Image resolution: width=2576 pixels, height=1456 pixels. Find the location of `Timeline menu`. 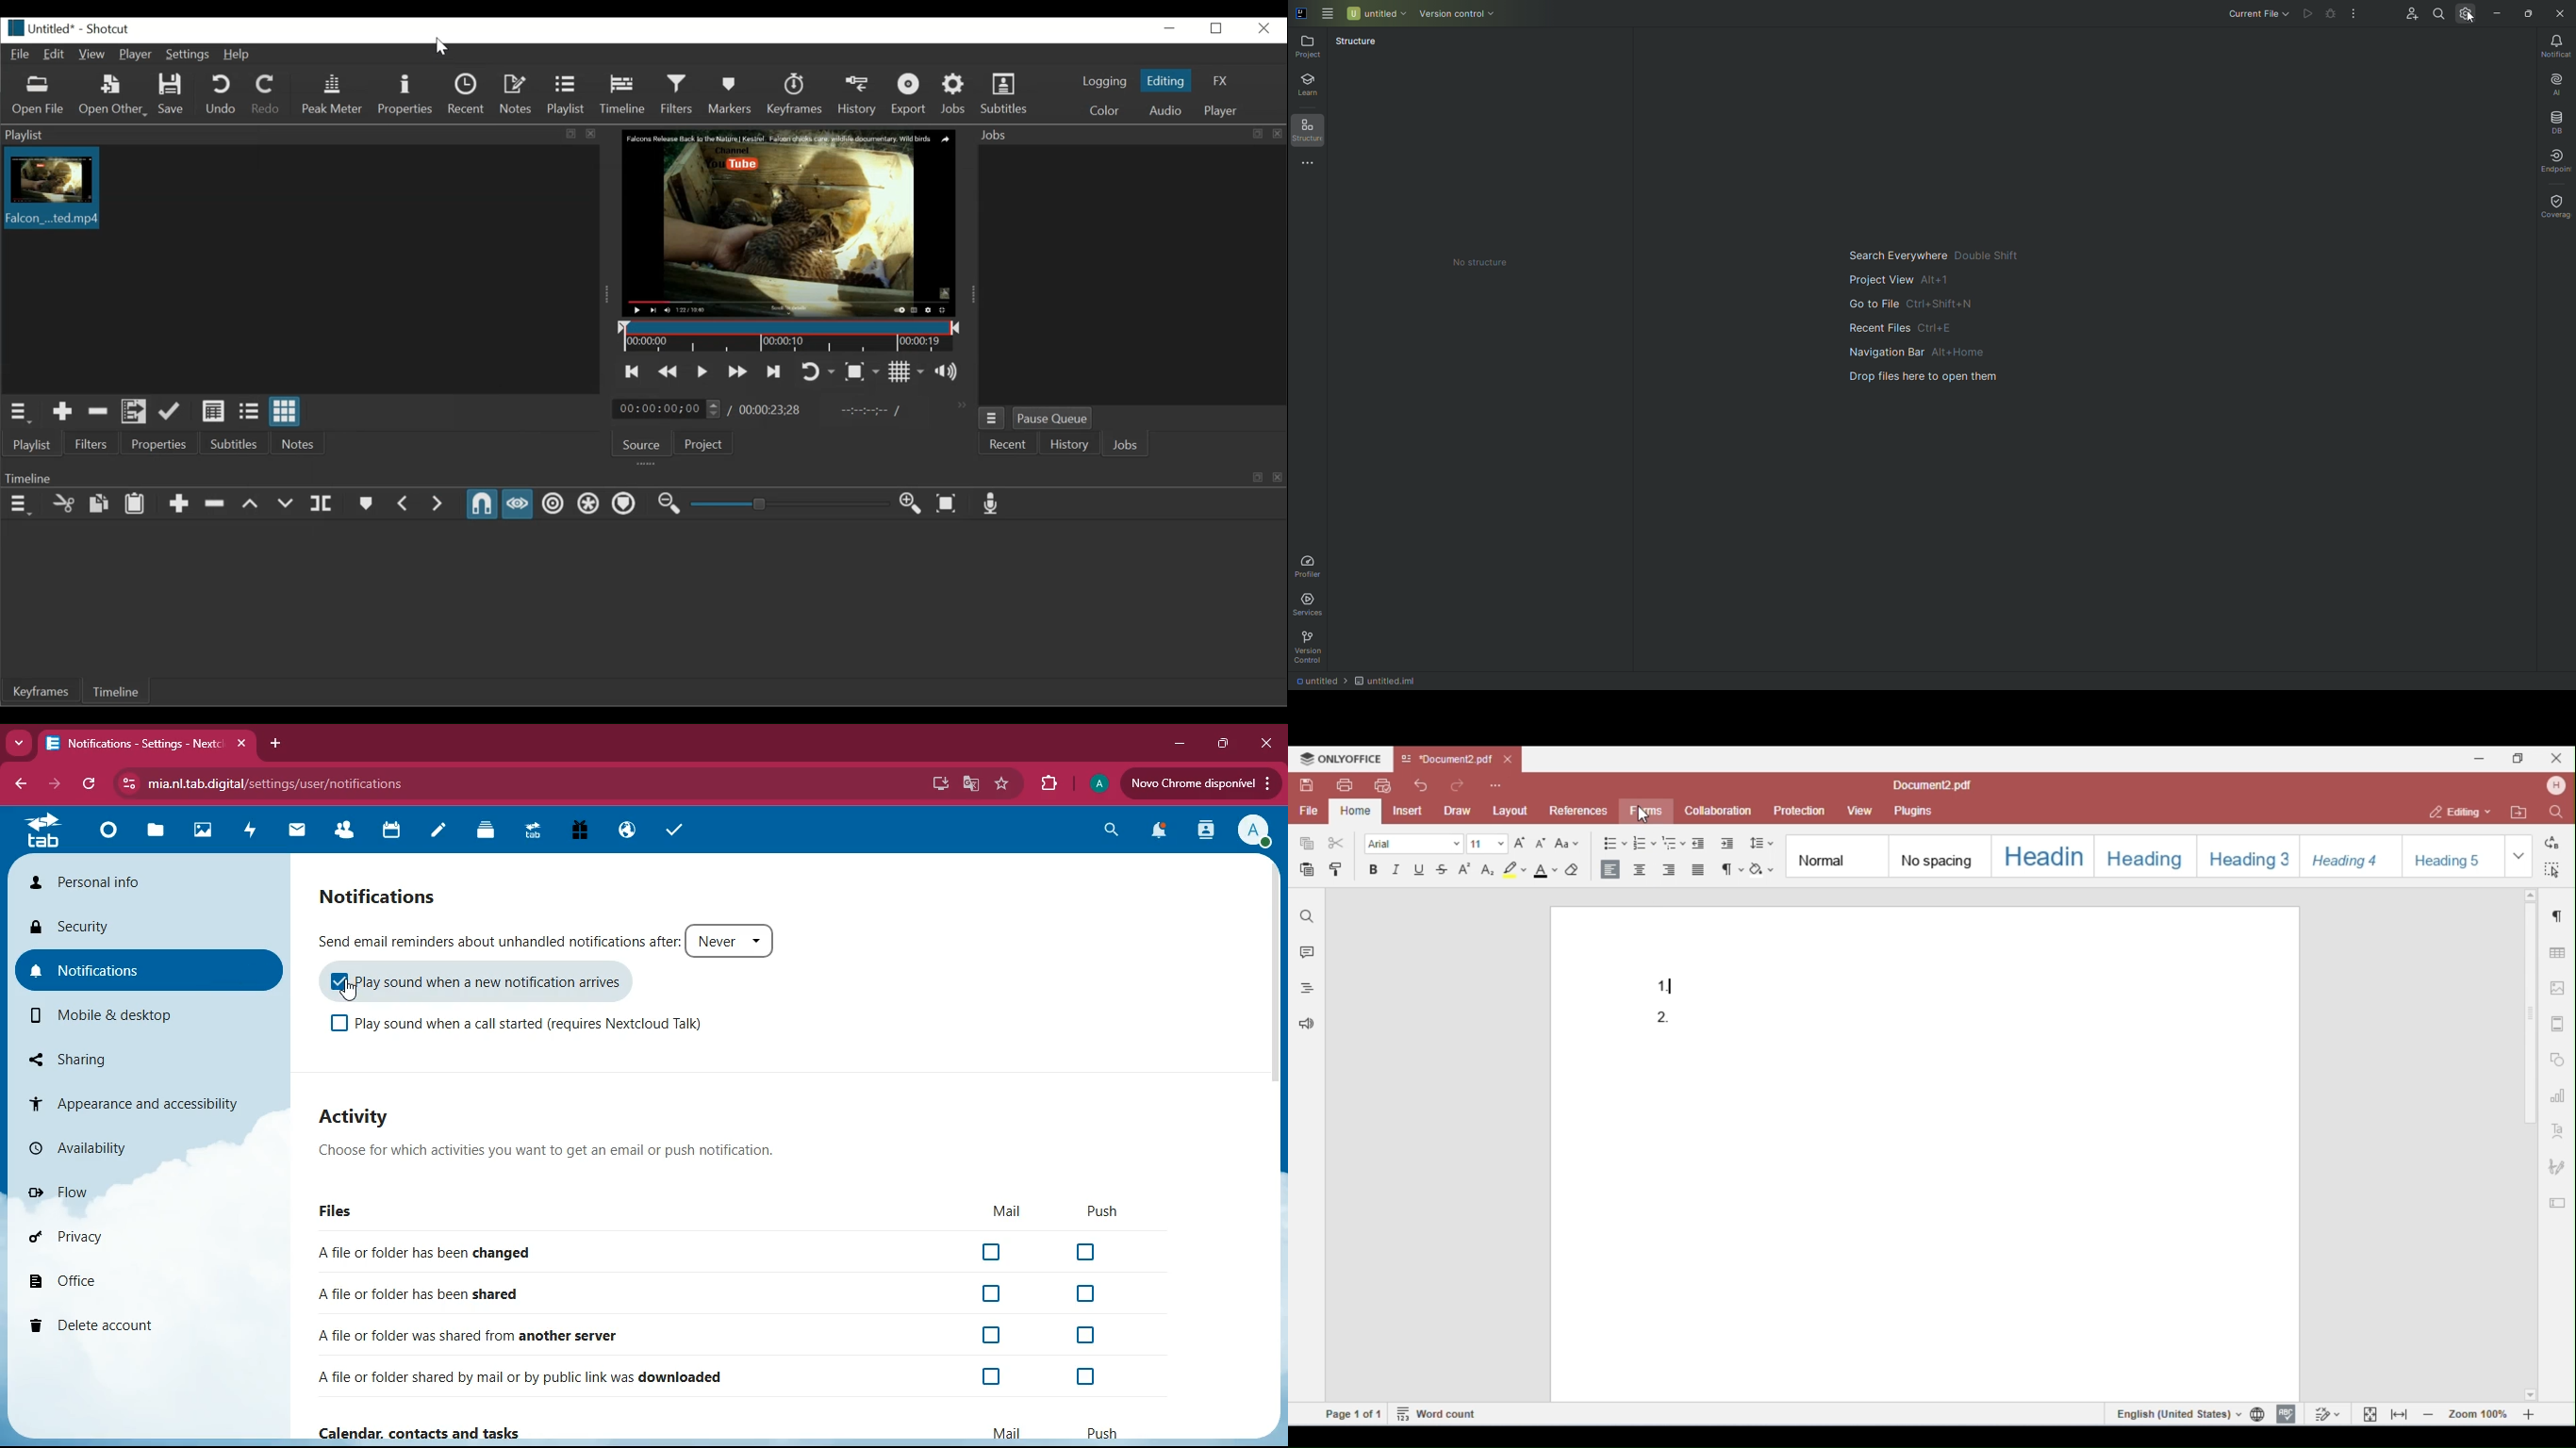

Timeline menu is located at coordinates (20, 505).